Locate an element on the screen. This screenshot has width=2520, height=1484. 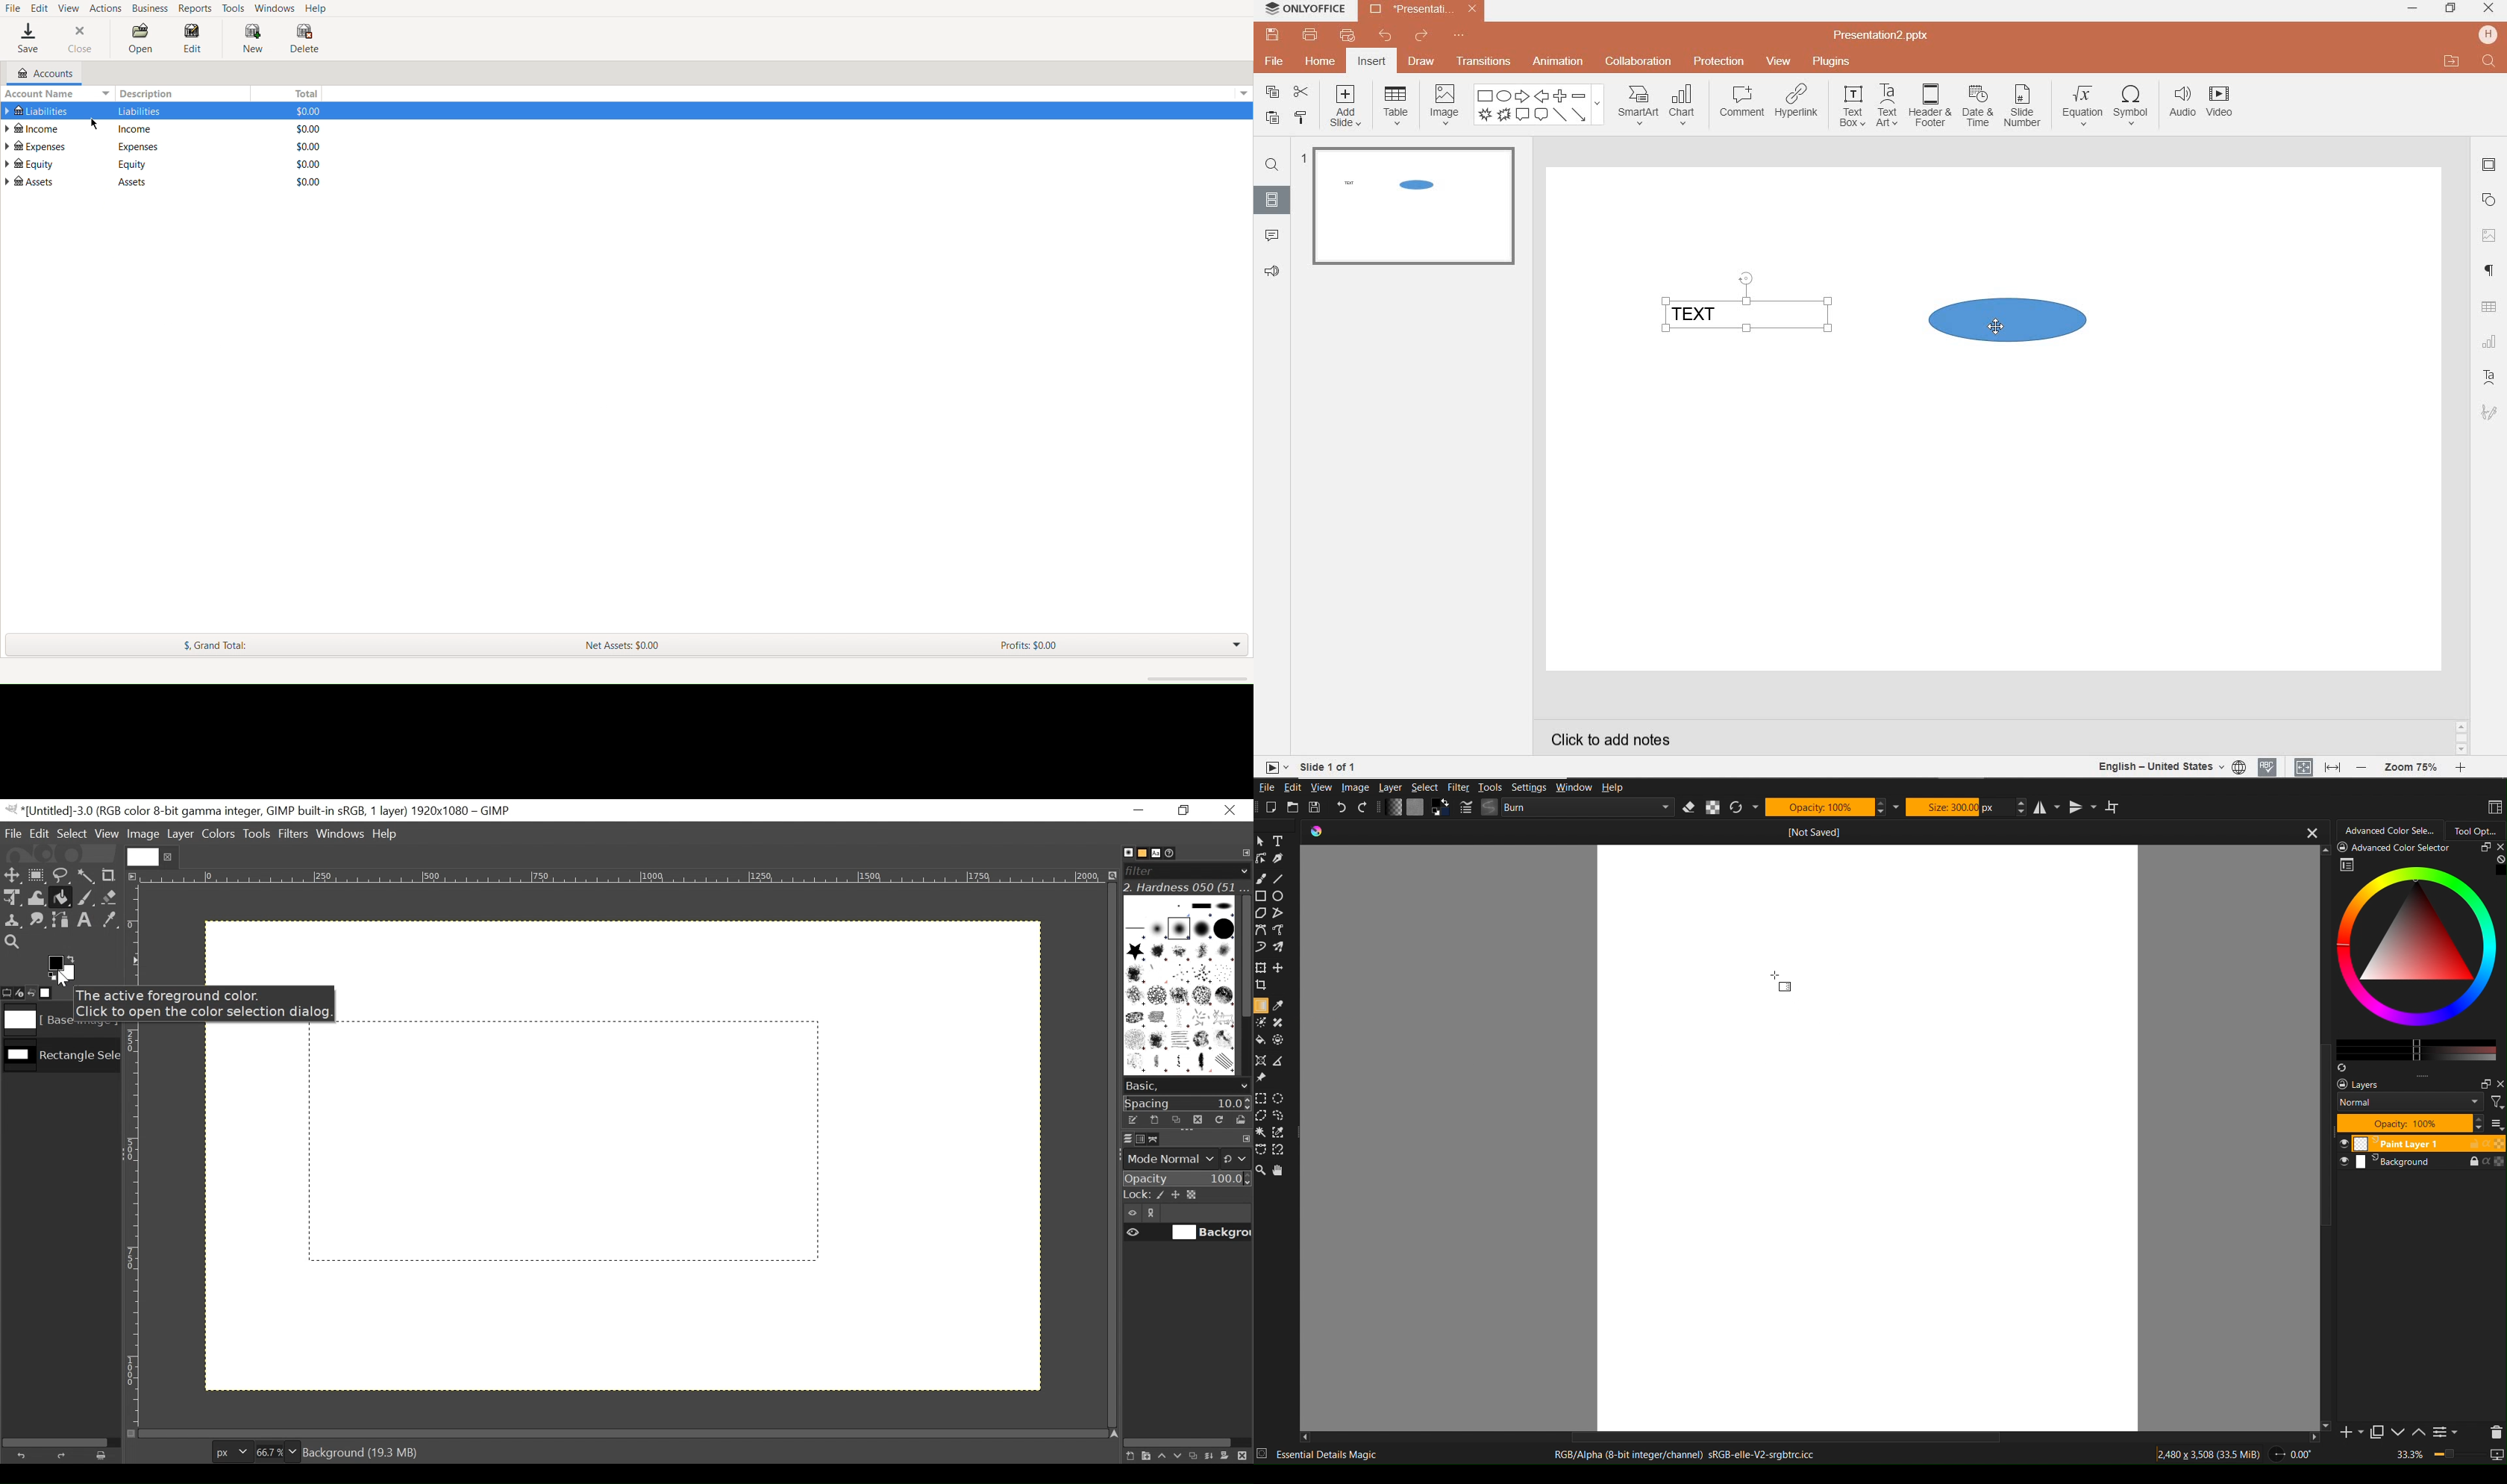
Profits is located at coordinates (1030, 644).